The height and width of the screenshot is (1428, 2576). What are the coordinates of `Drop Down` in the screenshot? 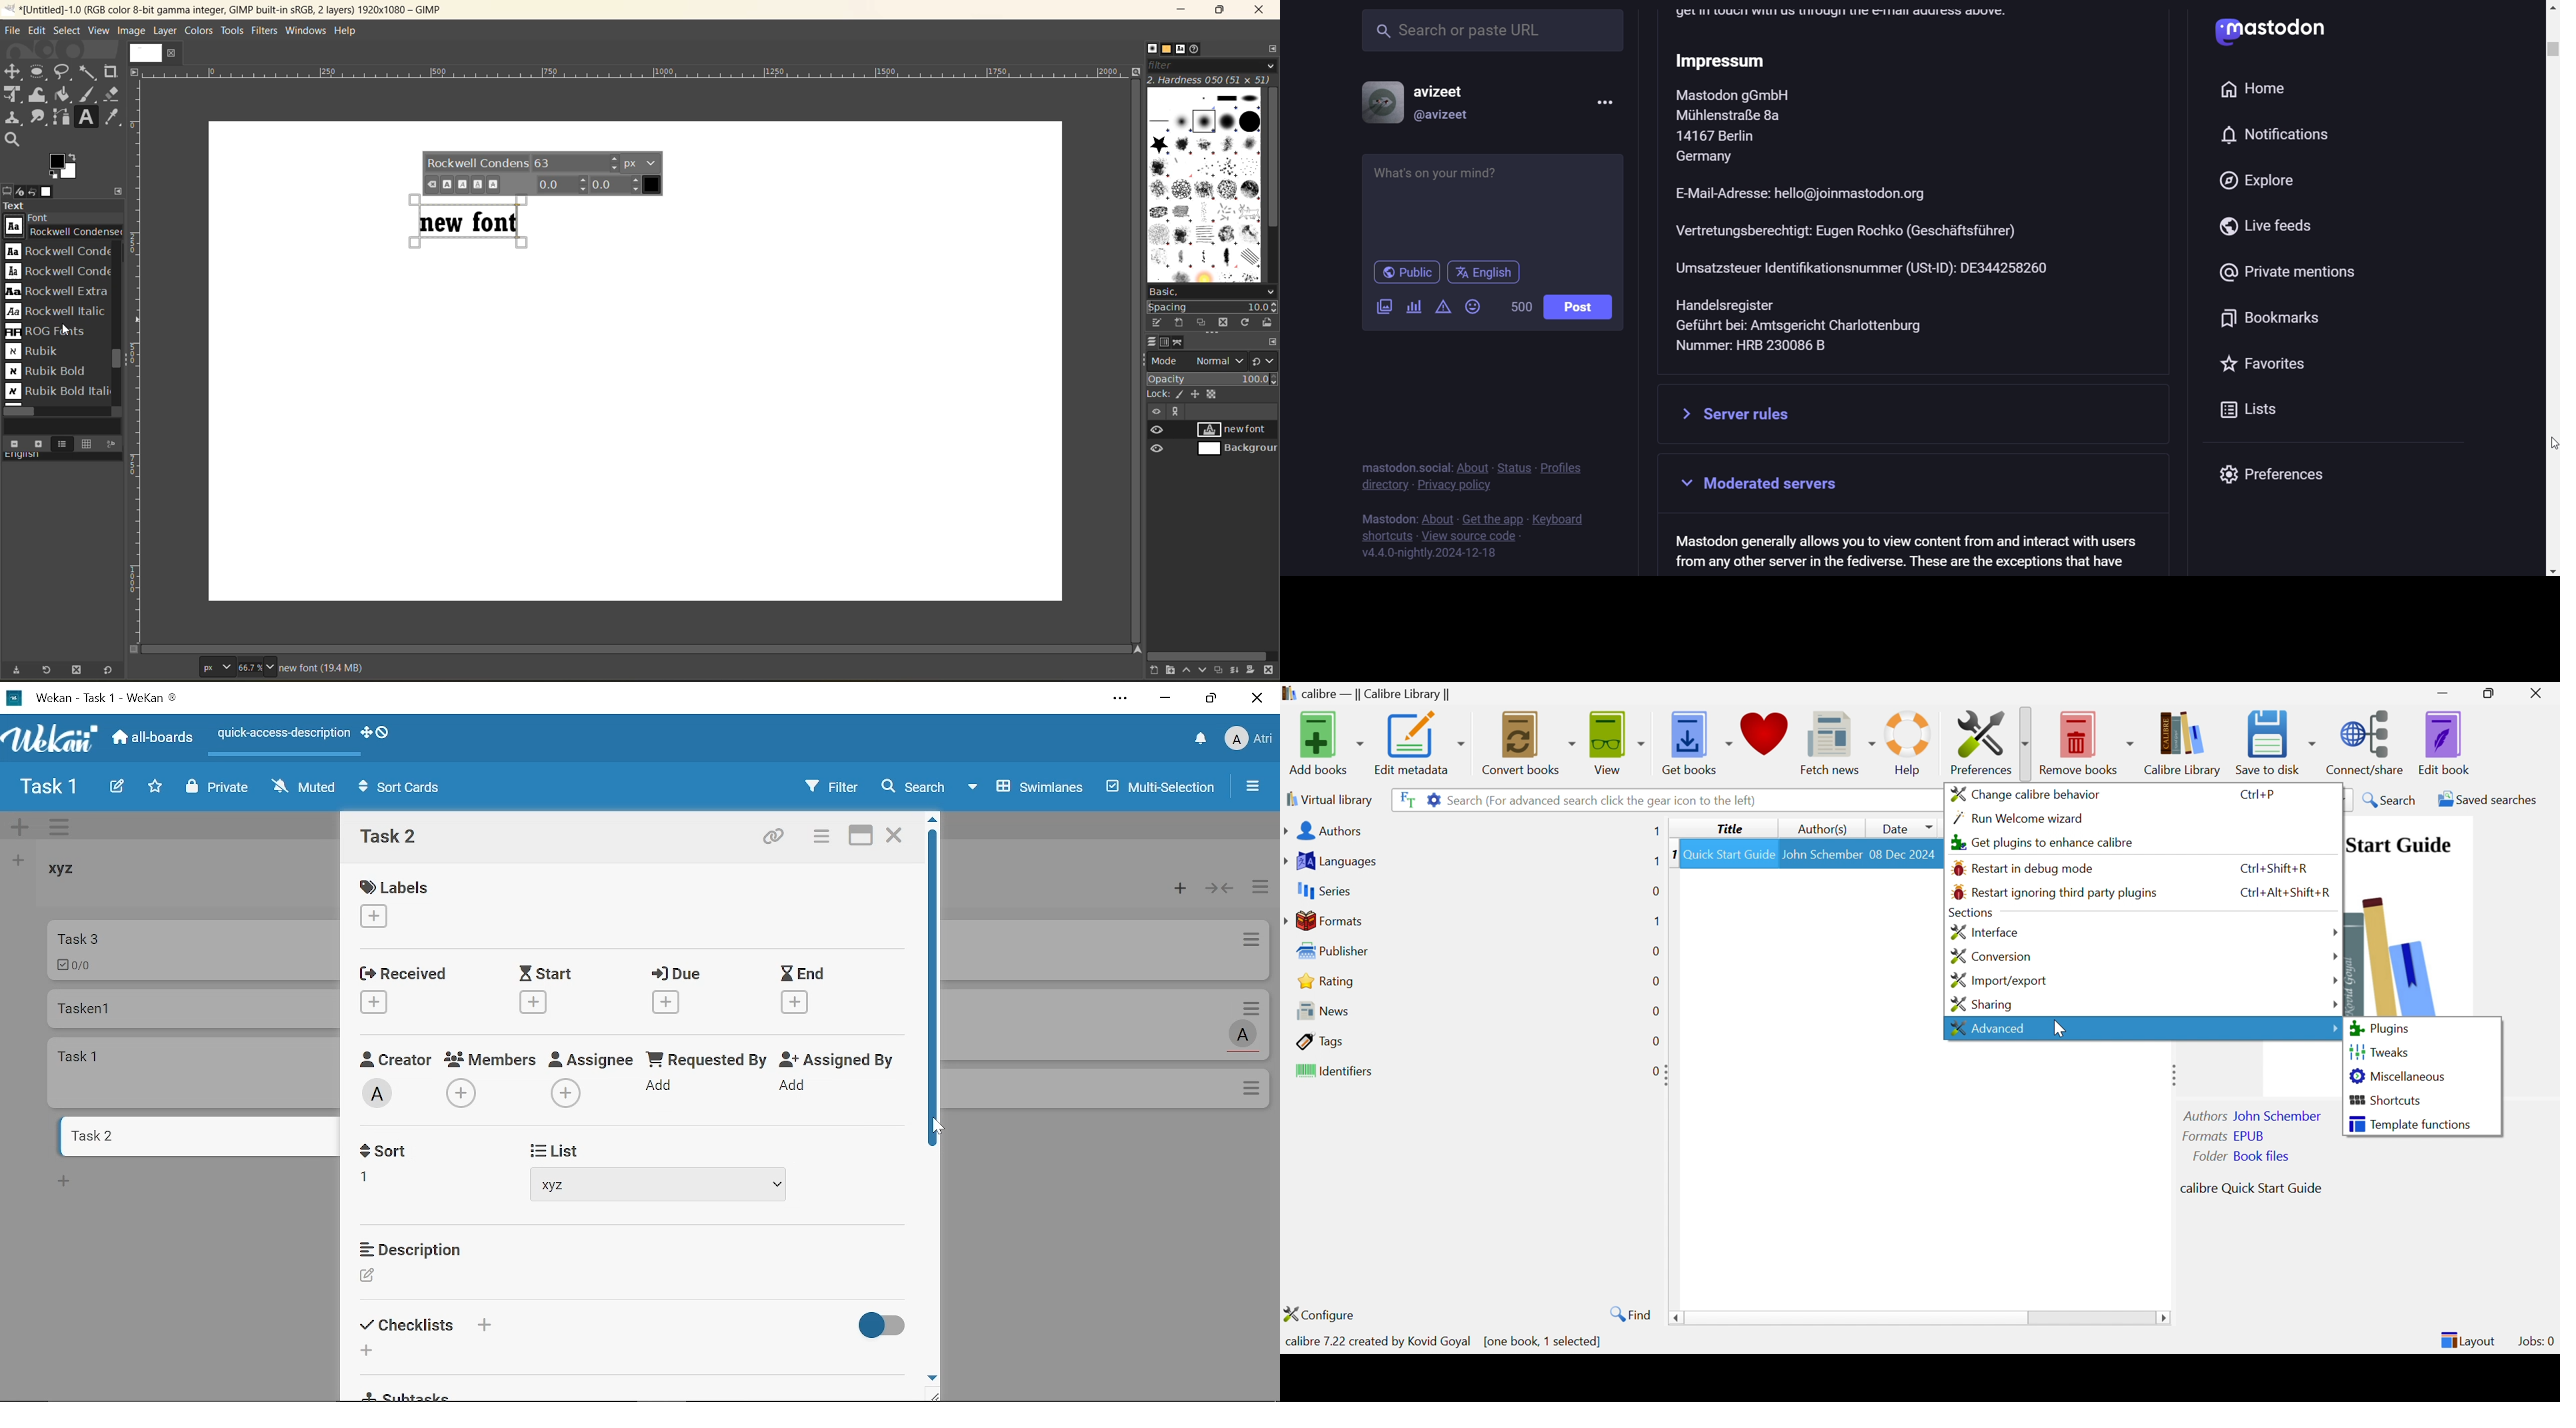 It's located at (2335, 933).